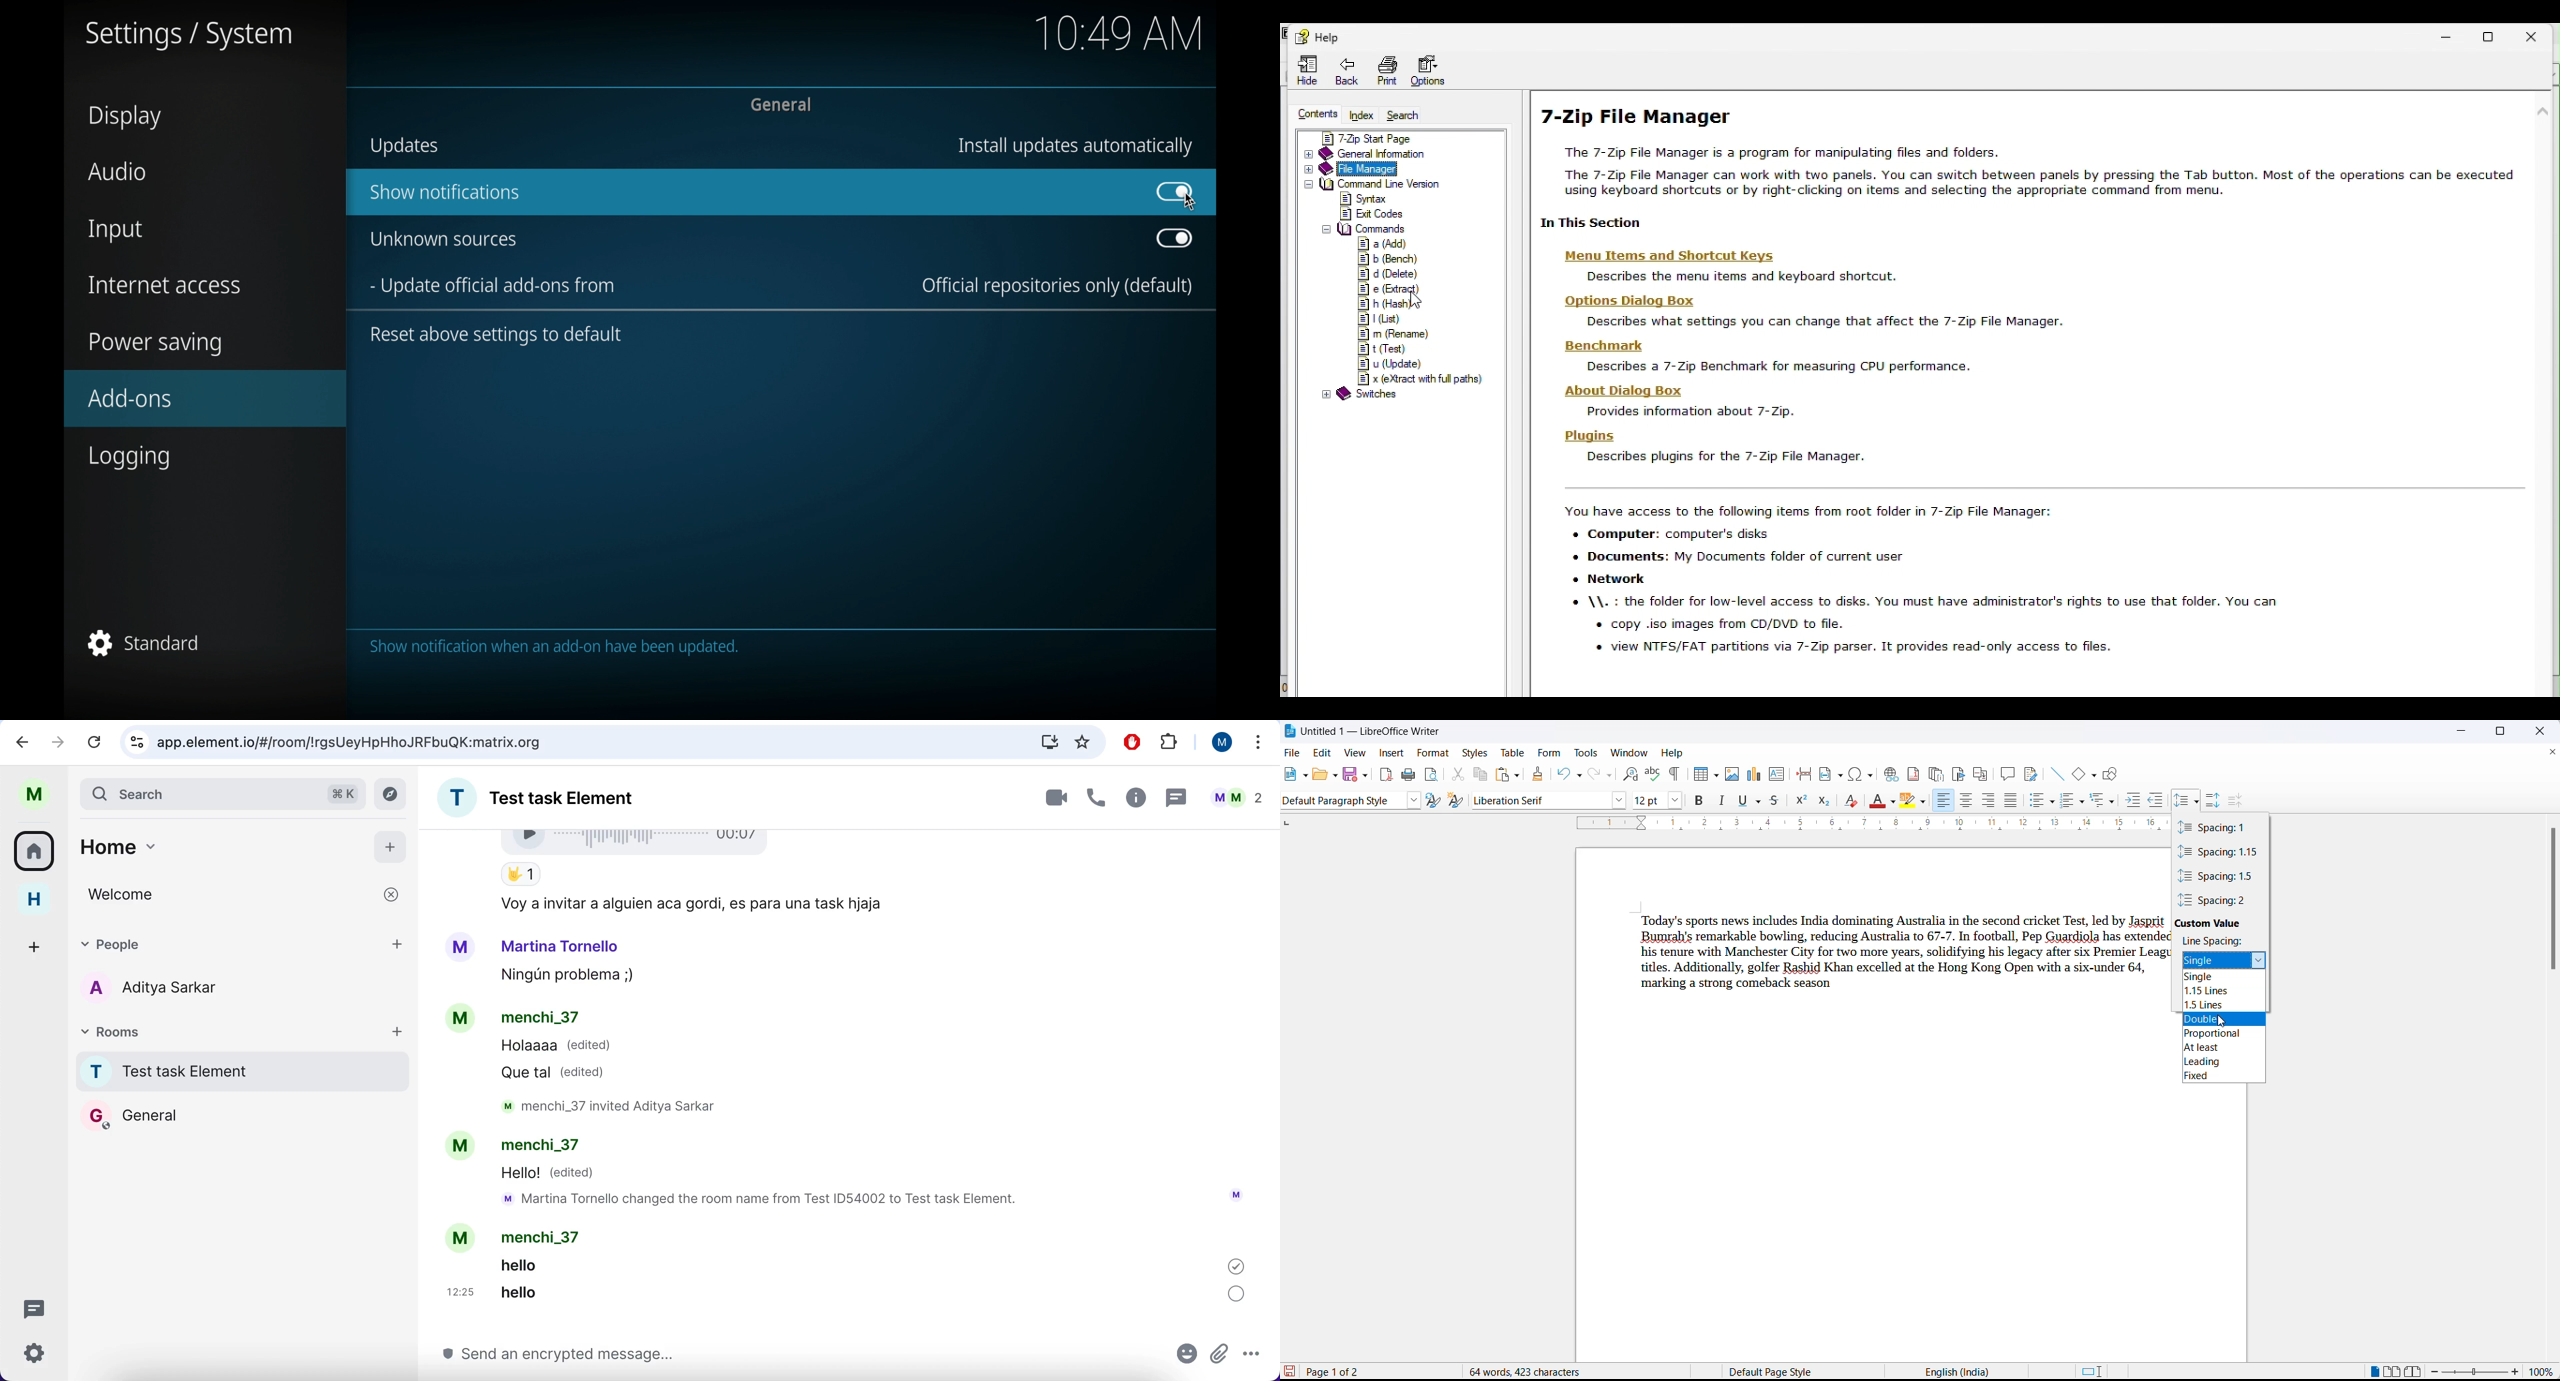 The width and height of the screenshot is (2576, 1400). What do you see at coordinates (38, 850) in the screenshot?
I see `rooms` at bounding box center [38, 850].